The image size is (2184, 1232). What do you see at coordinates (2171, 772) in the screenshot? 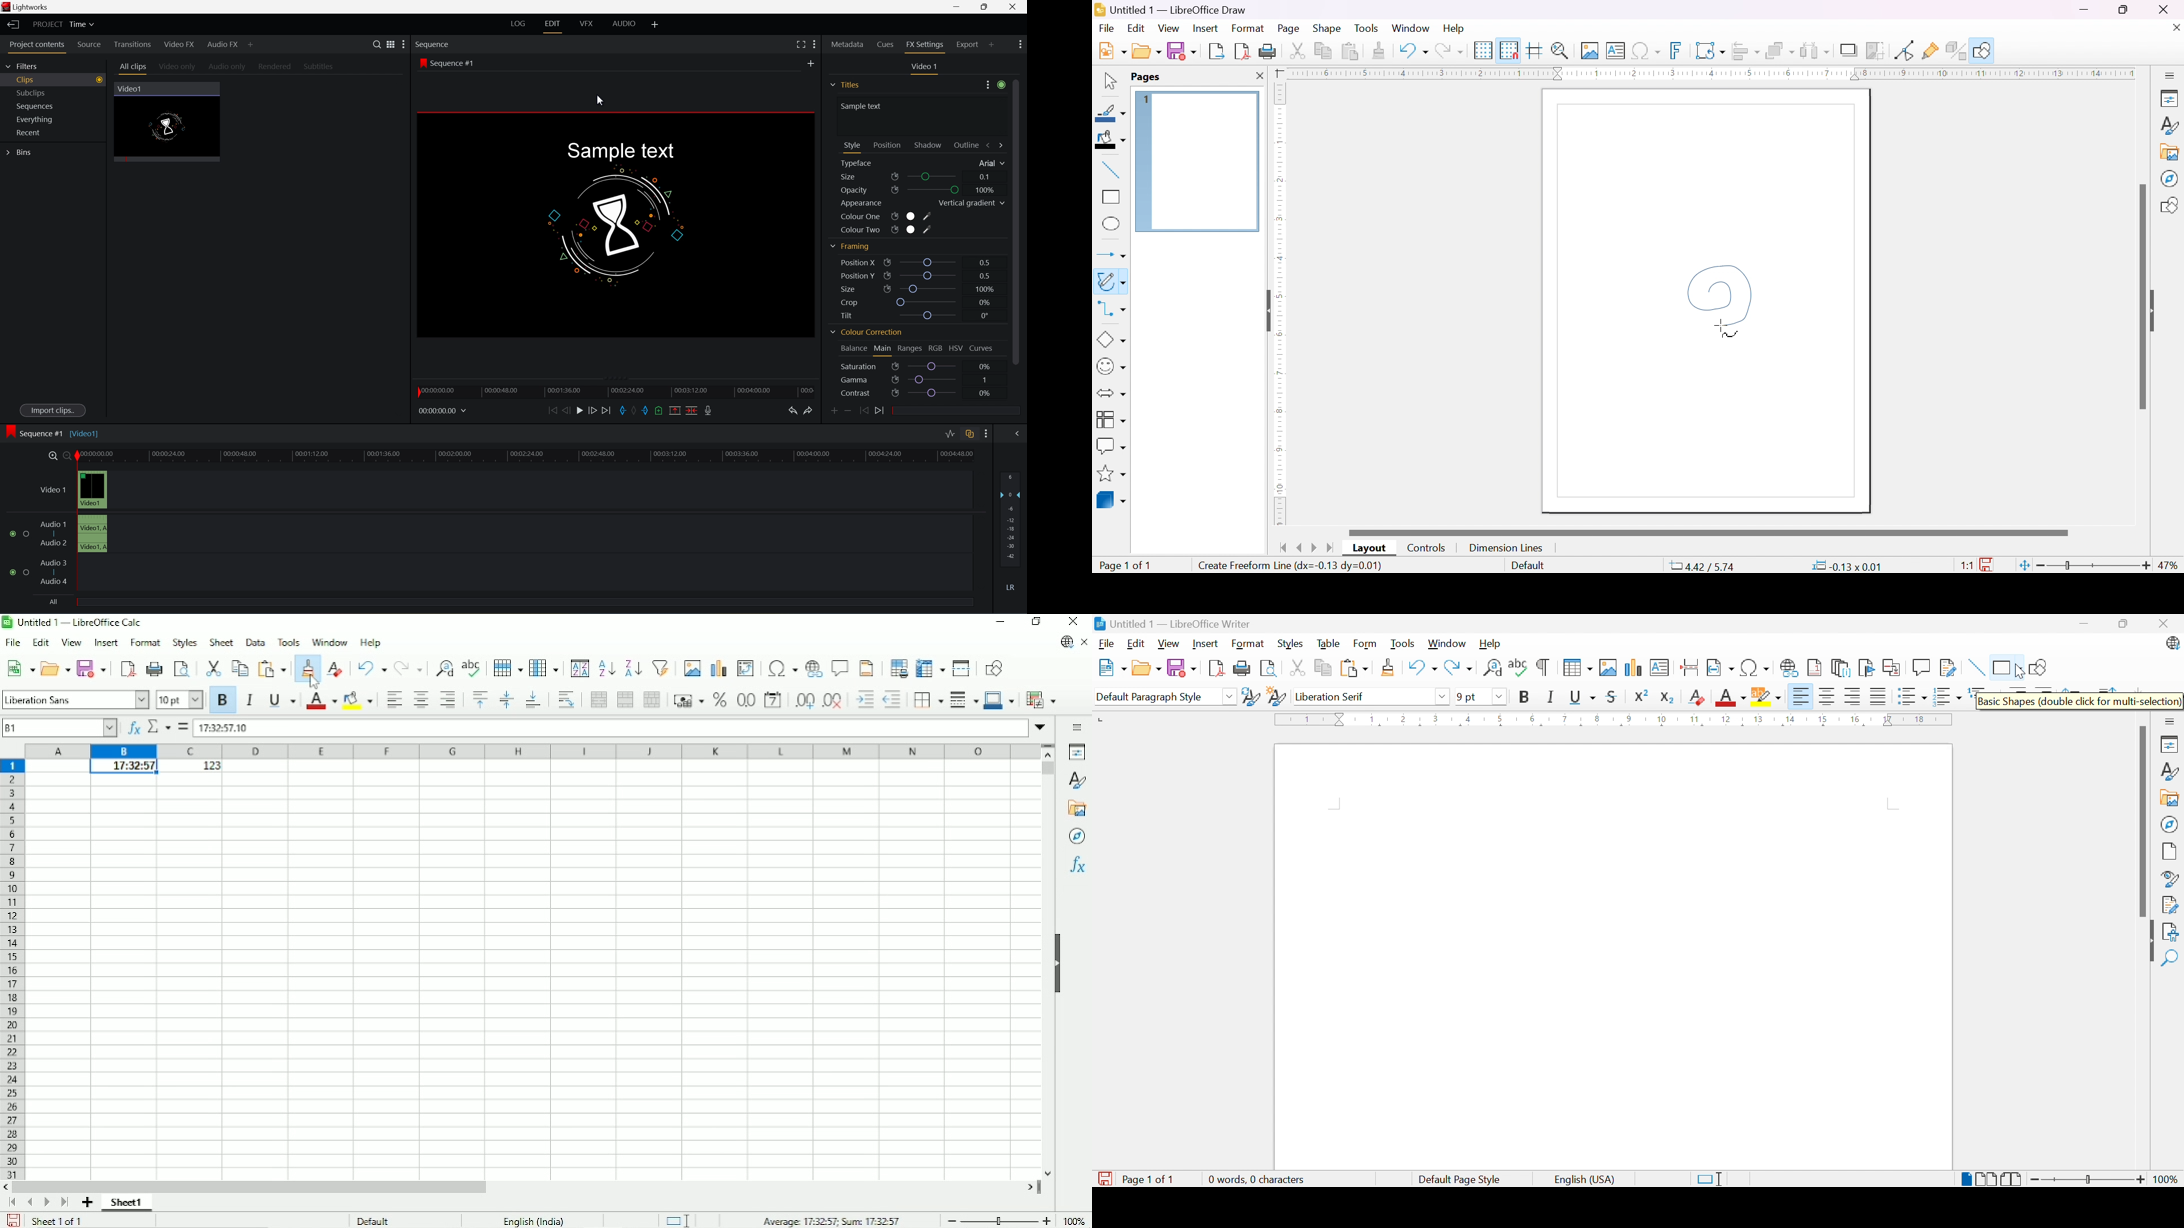
I see `Styles` at bounding box center [2171, 772].